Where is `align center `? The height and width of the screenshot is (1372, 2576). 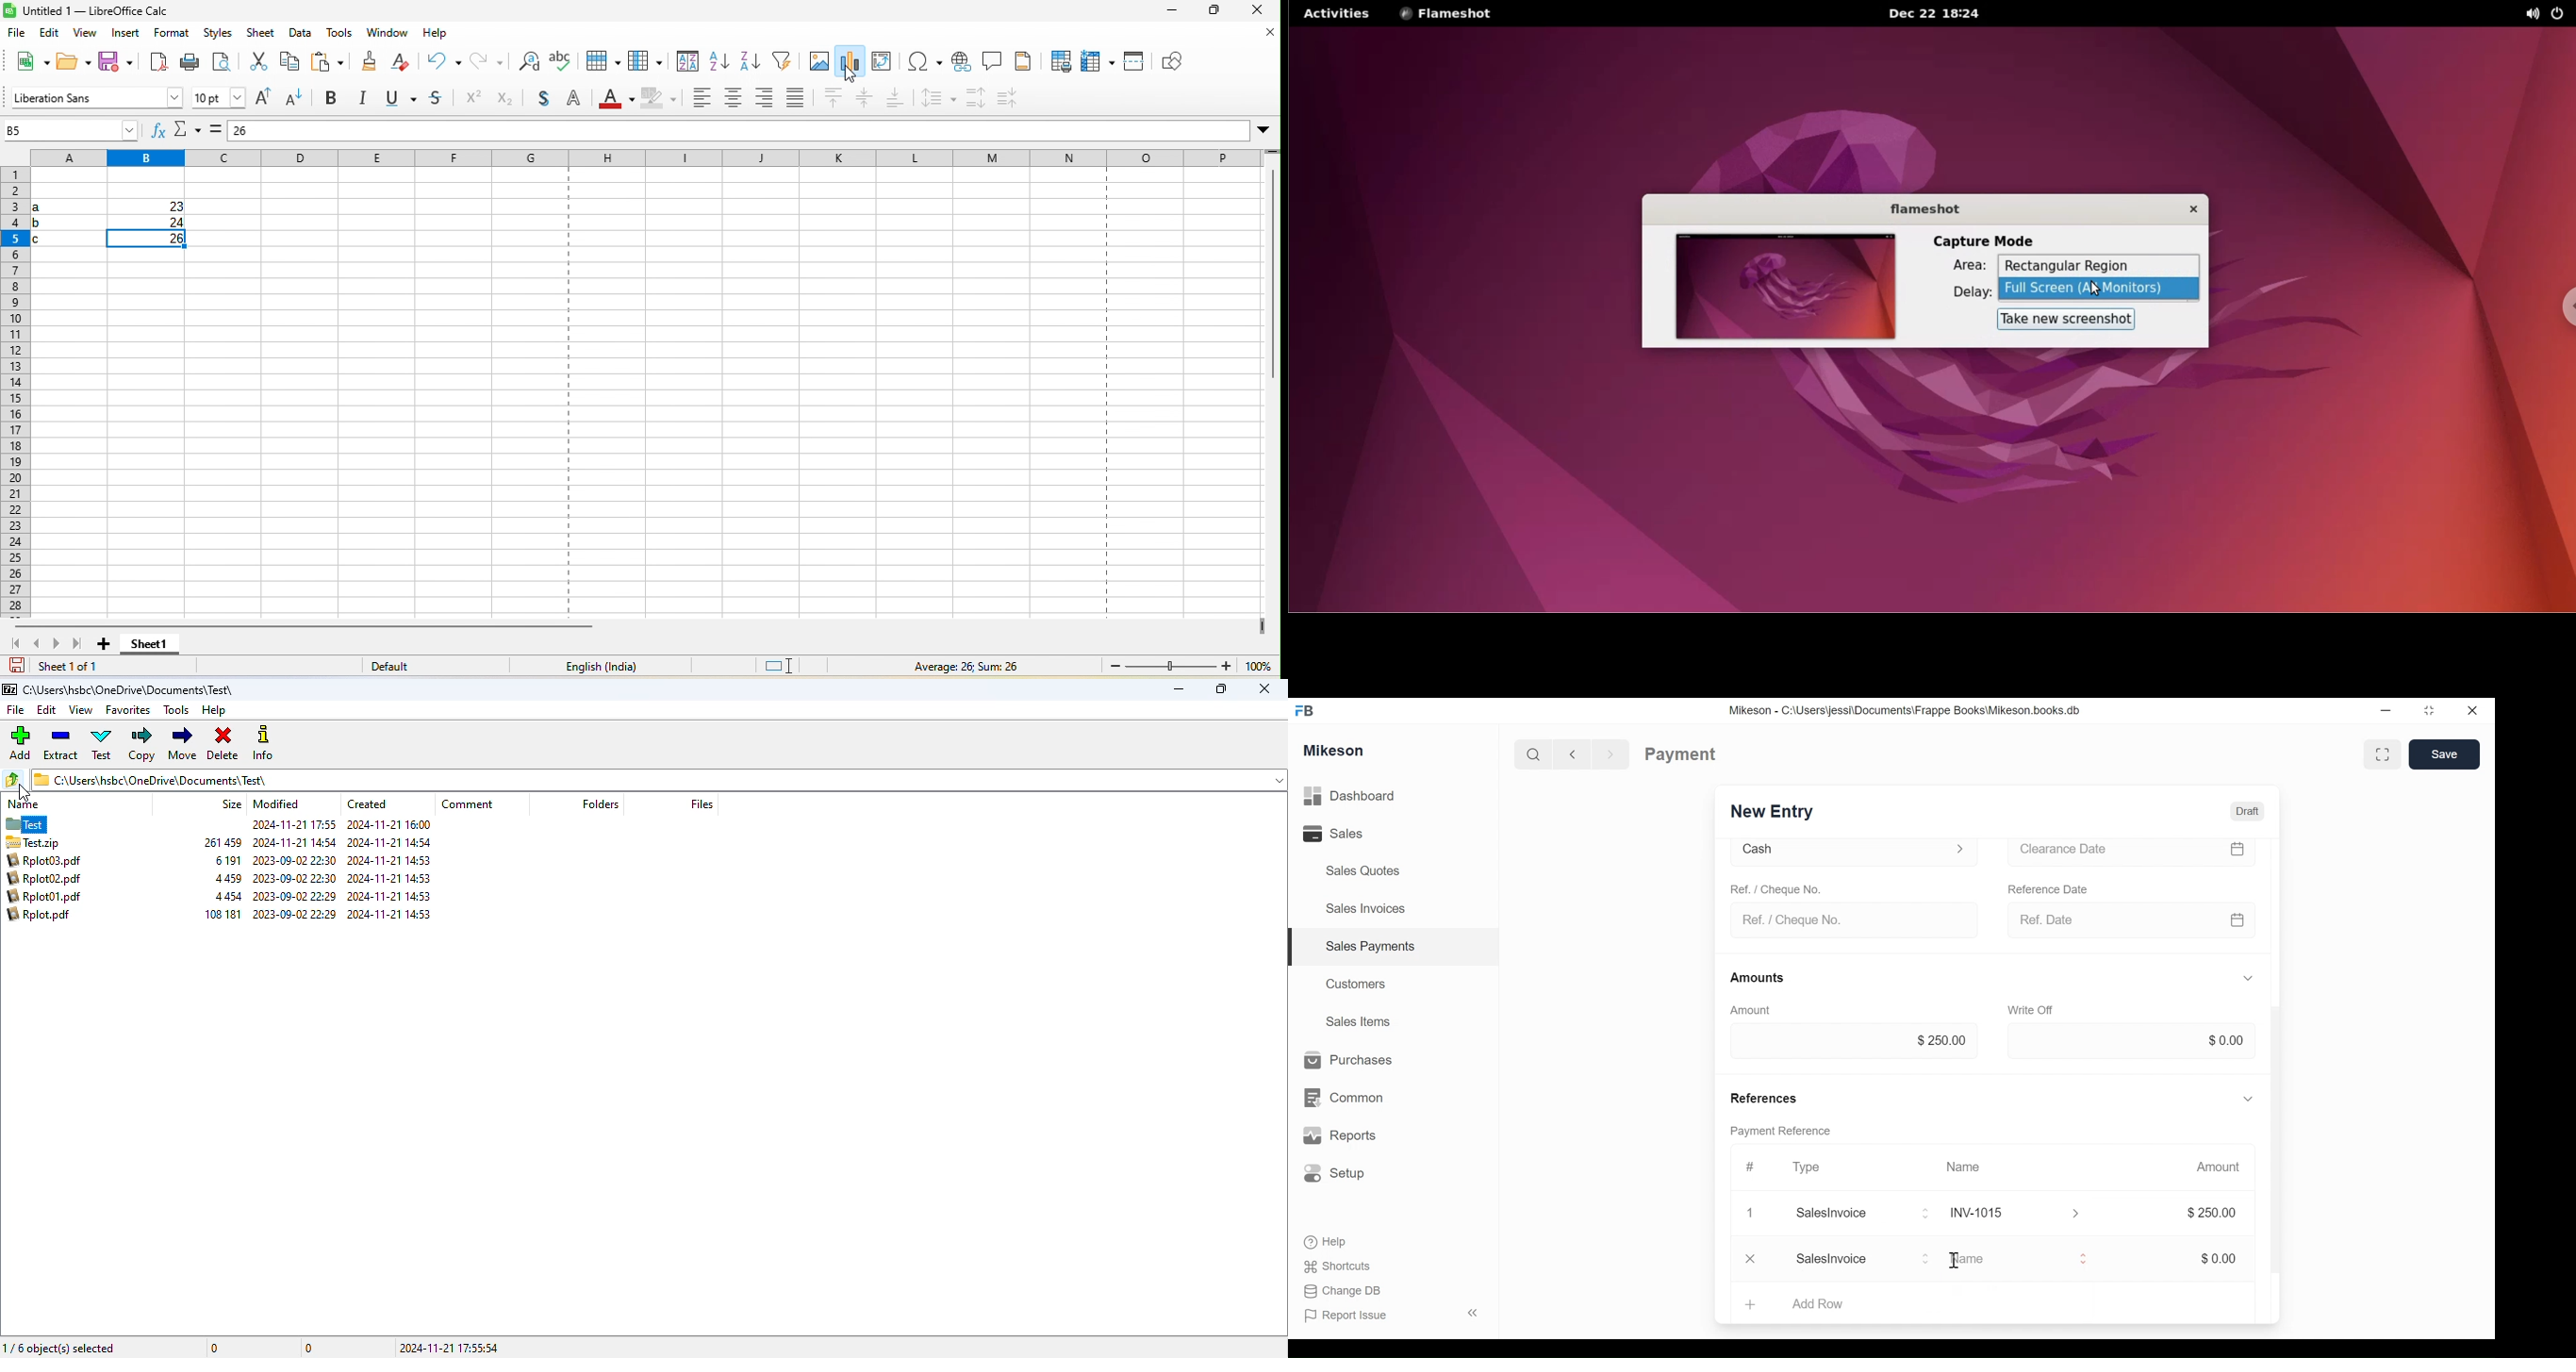 align center  is located at coordinates (734, 97).